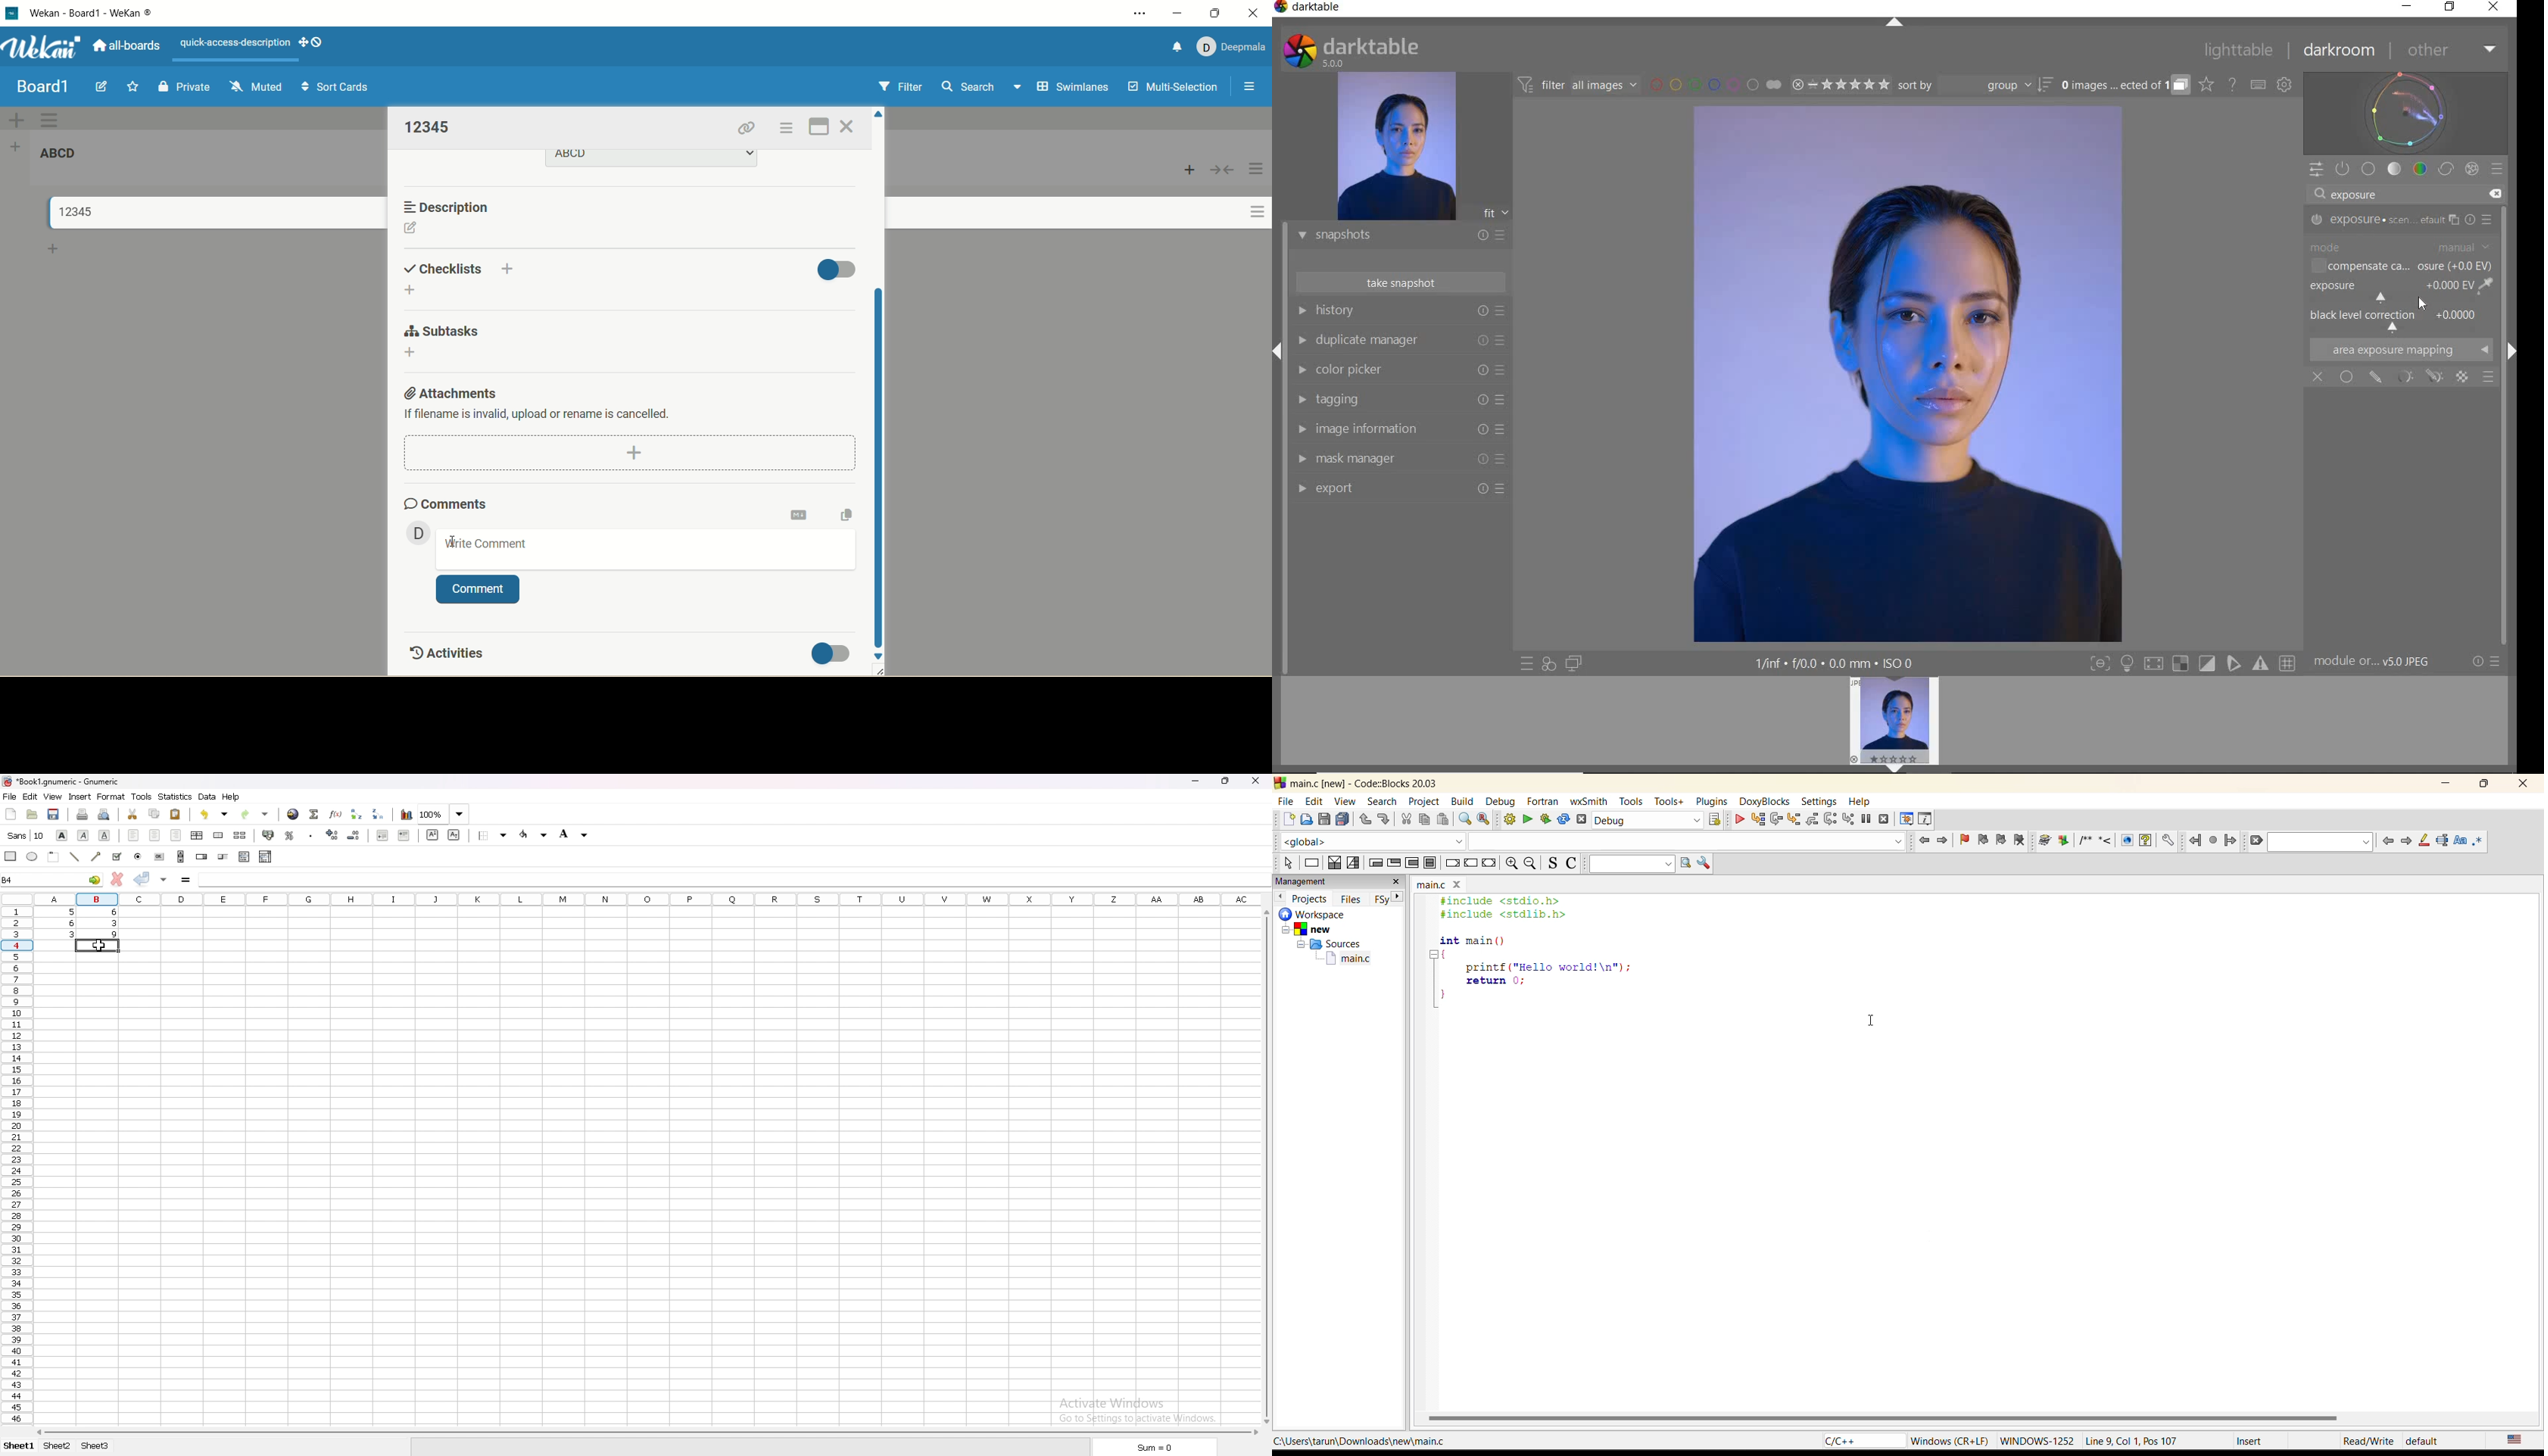 This screenshot has height=1456, width=2548. What do you see at coordinates (1562, 820) in the screenshot?
I see `rebuild` at bounding box center [1562, 820].